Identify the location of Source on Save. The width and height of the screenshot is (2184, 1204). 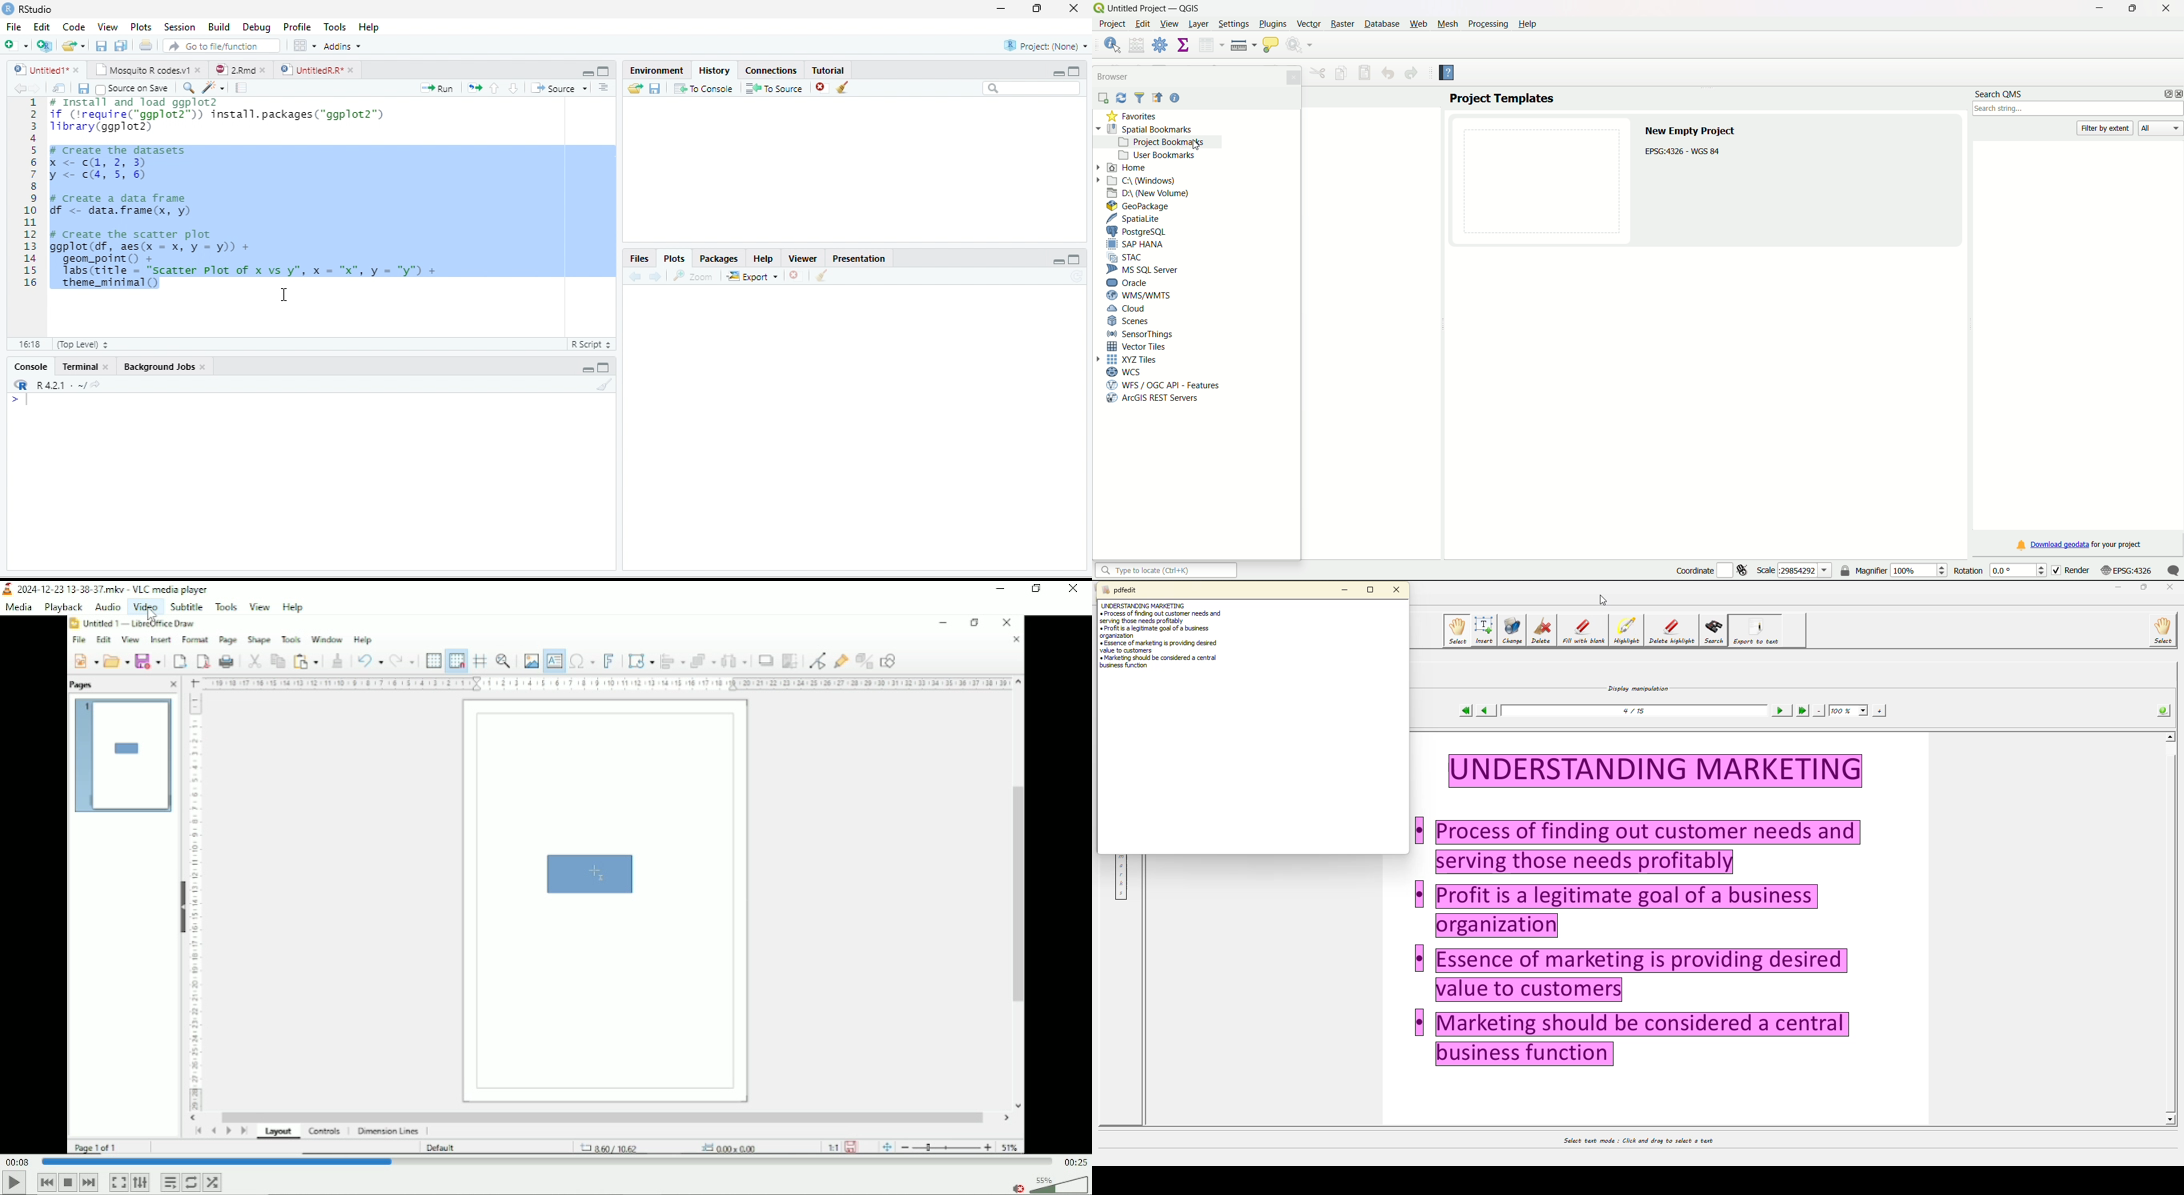
(133, 90).